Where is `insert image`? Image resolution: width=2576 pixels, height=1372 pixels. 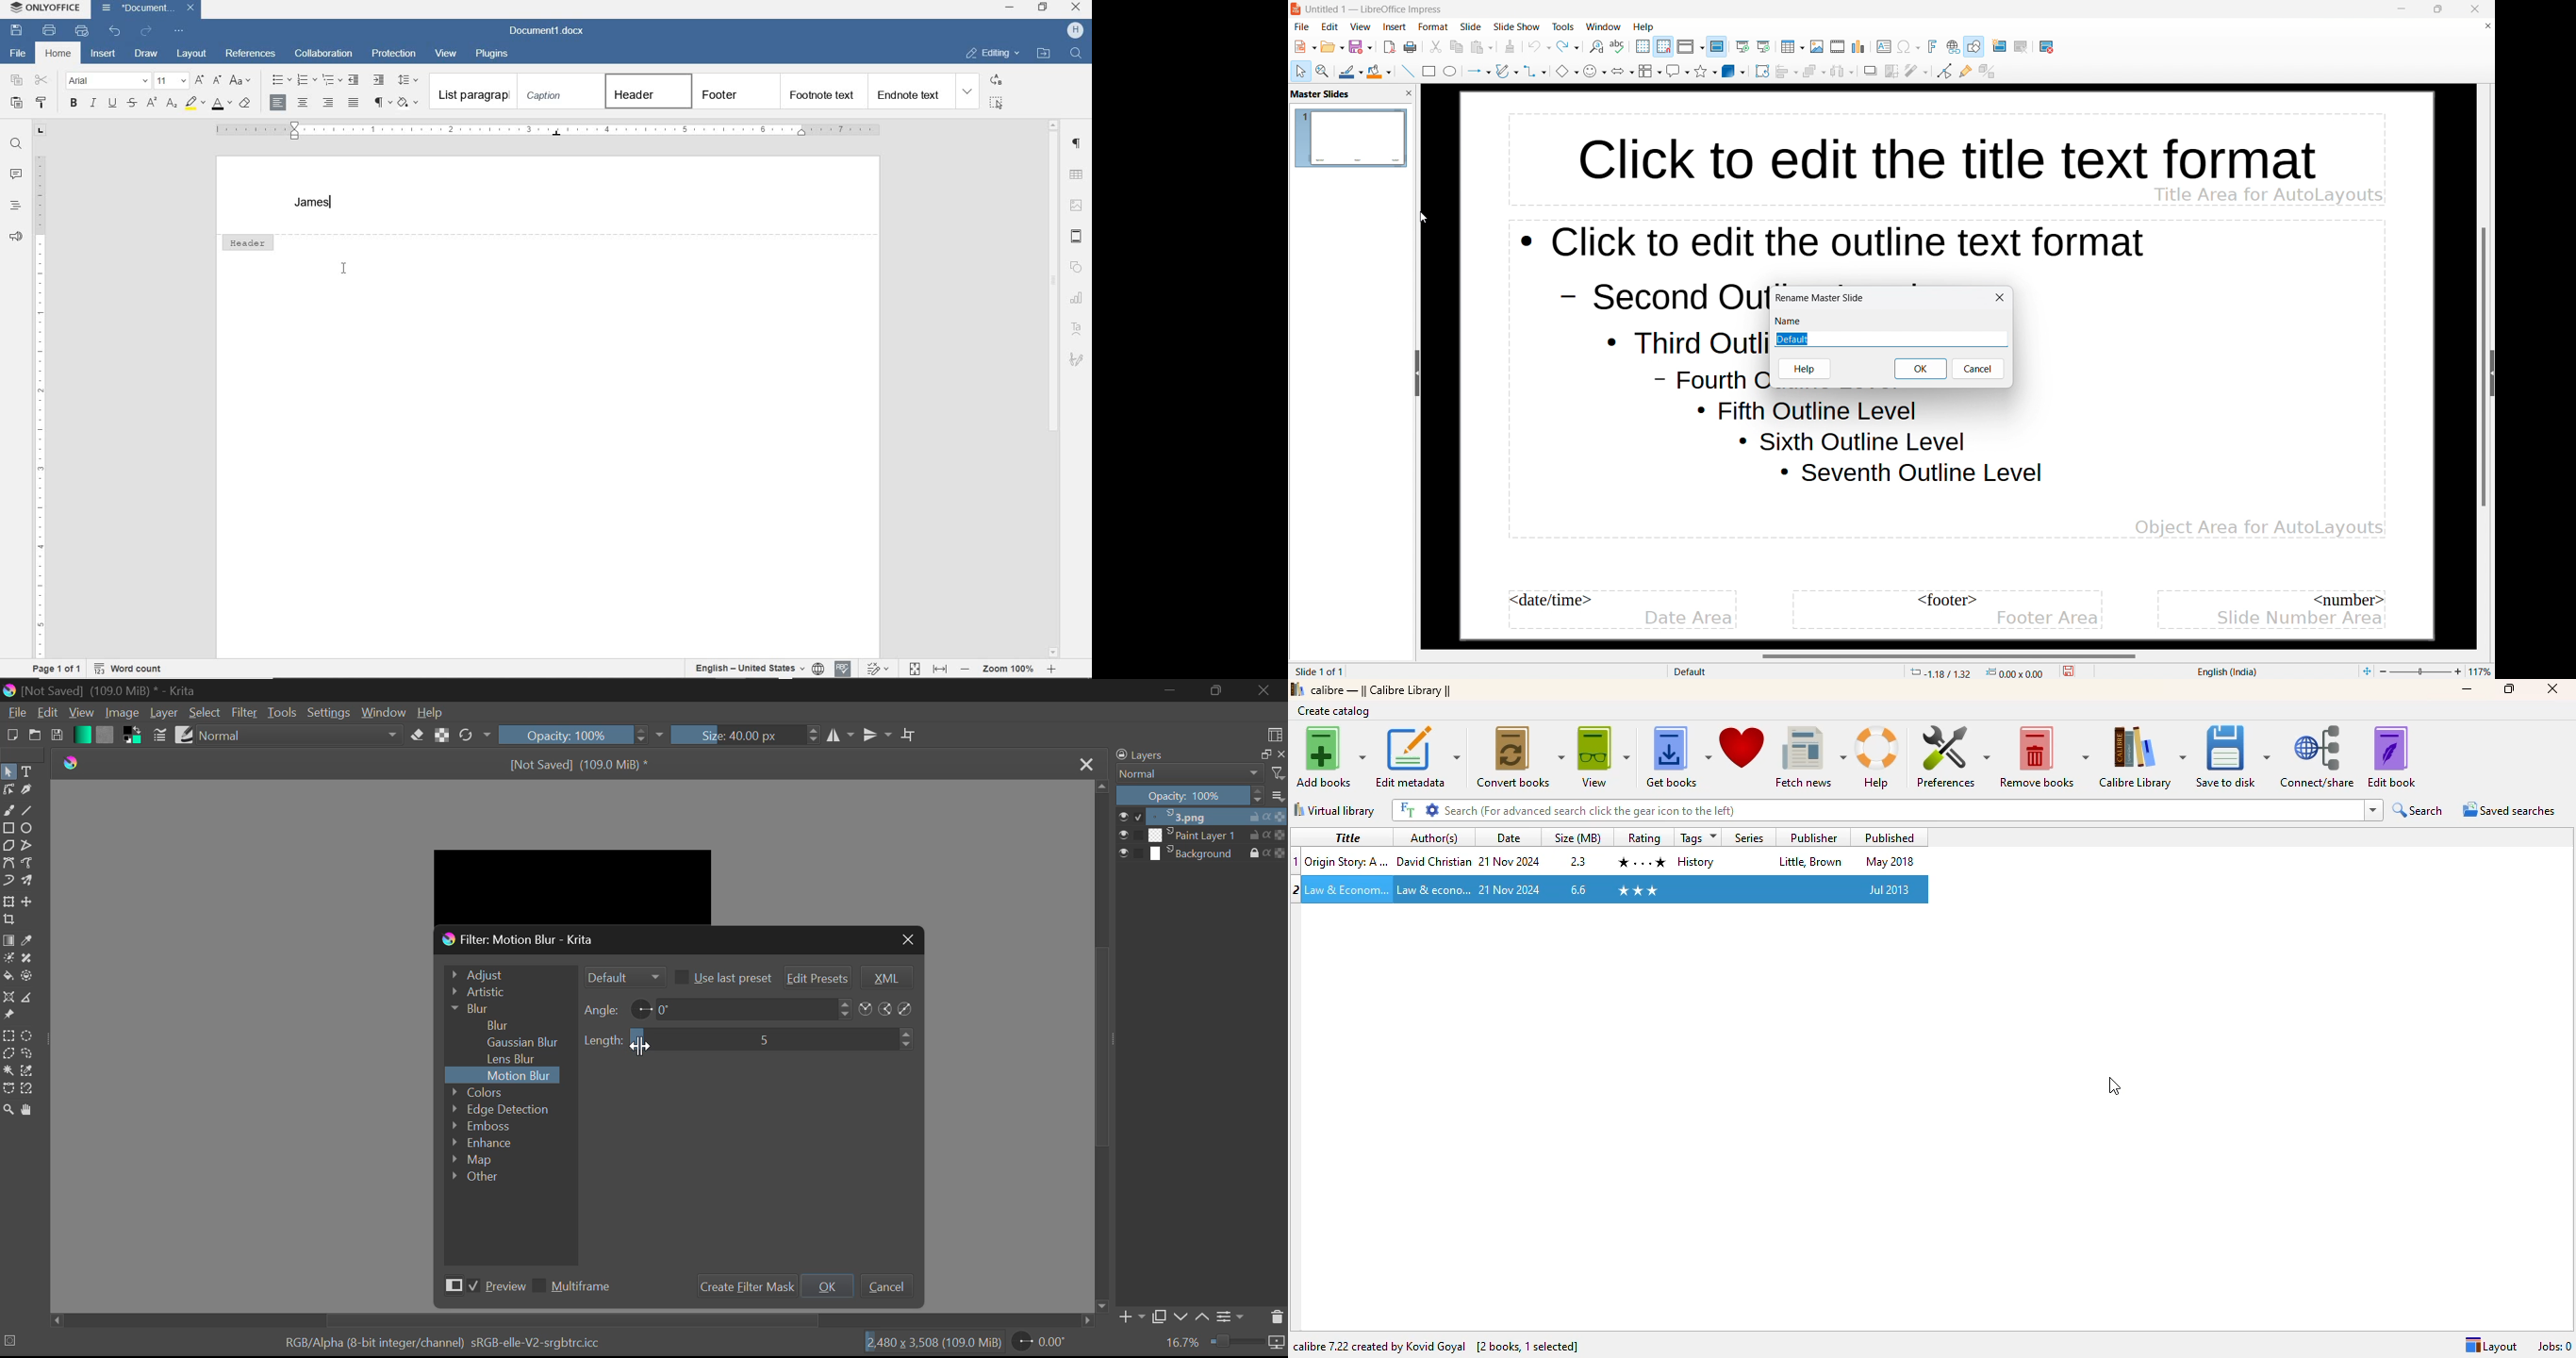 insert image is located at coordinates (1817, 47).